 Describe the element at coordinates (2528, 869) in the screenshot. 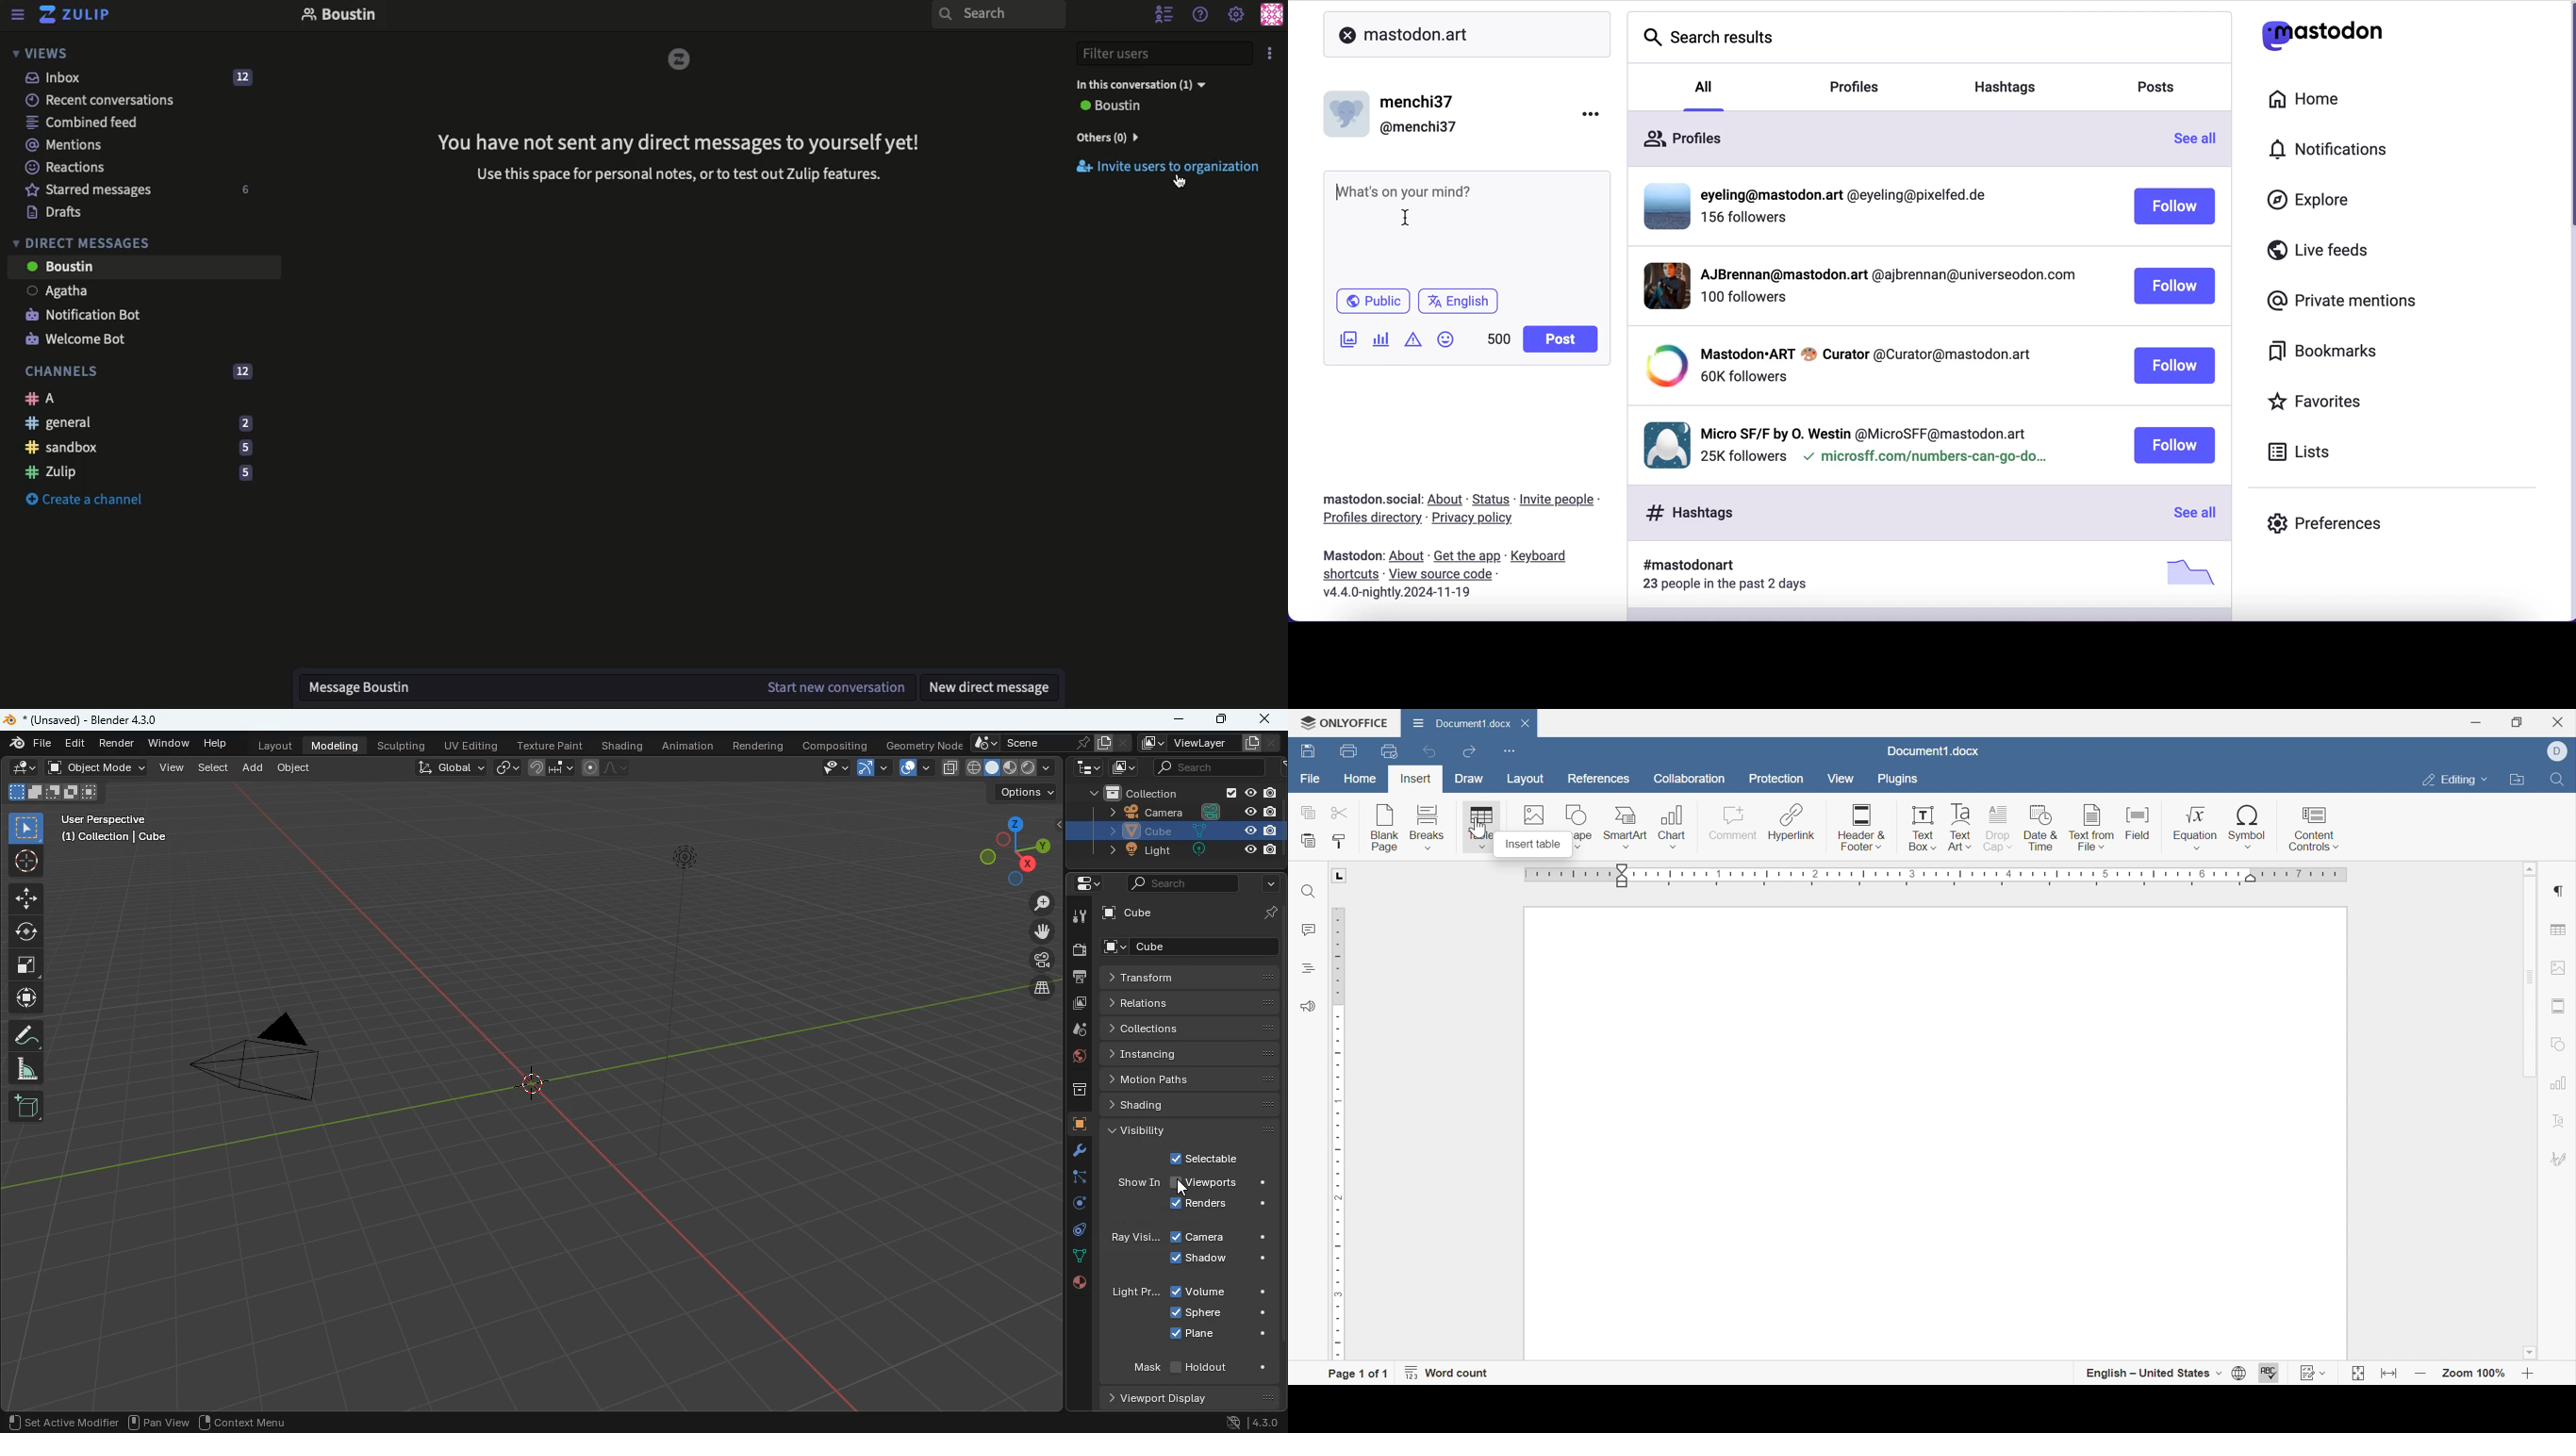

I see `Scroll up` at that location.